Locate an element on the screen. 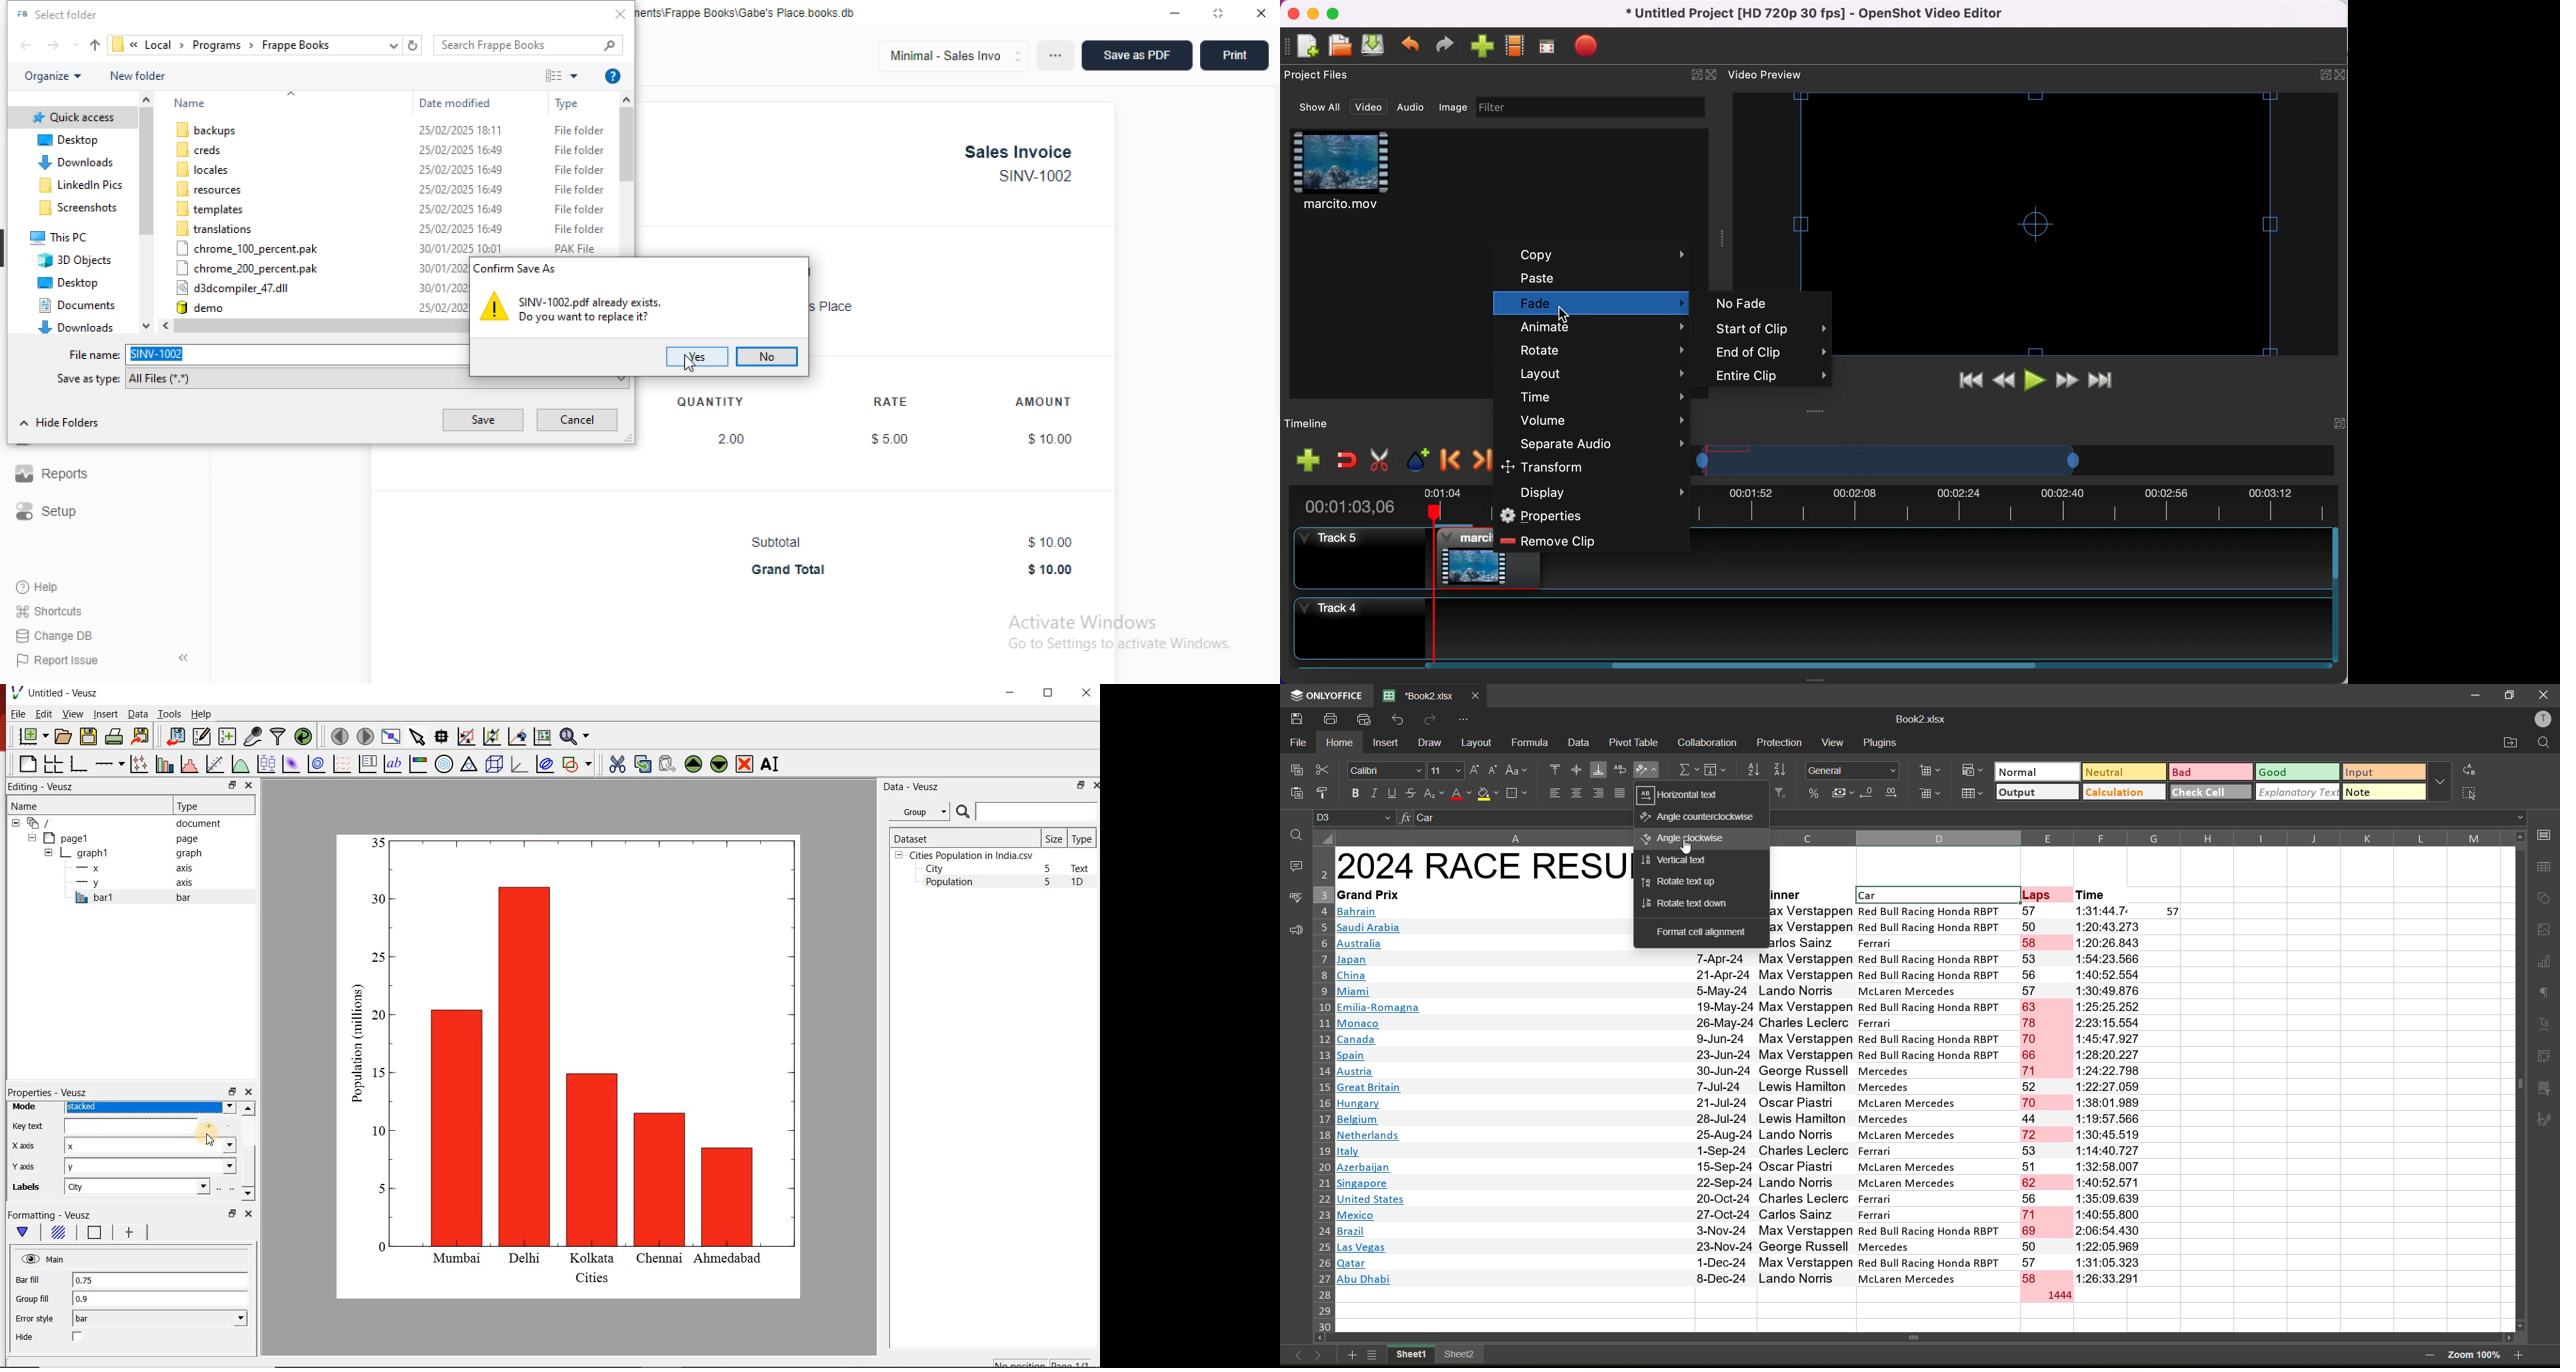 This screenshot has width=2576, height=1372. note is located at coordinates (2383, 794).